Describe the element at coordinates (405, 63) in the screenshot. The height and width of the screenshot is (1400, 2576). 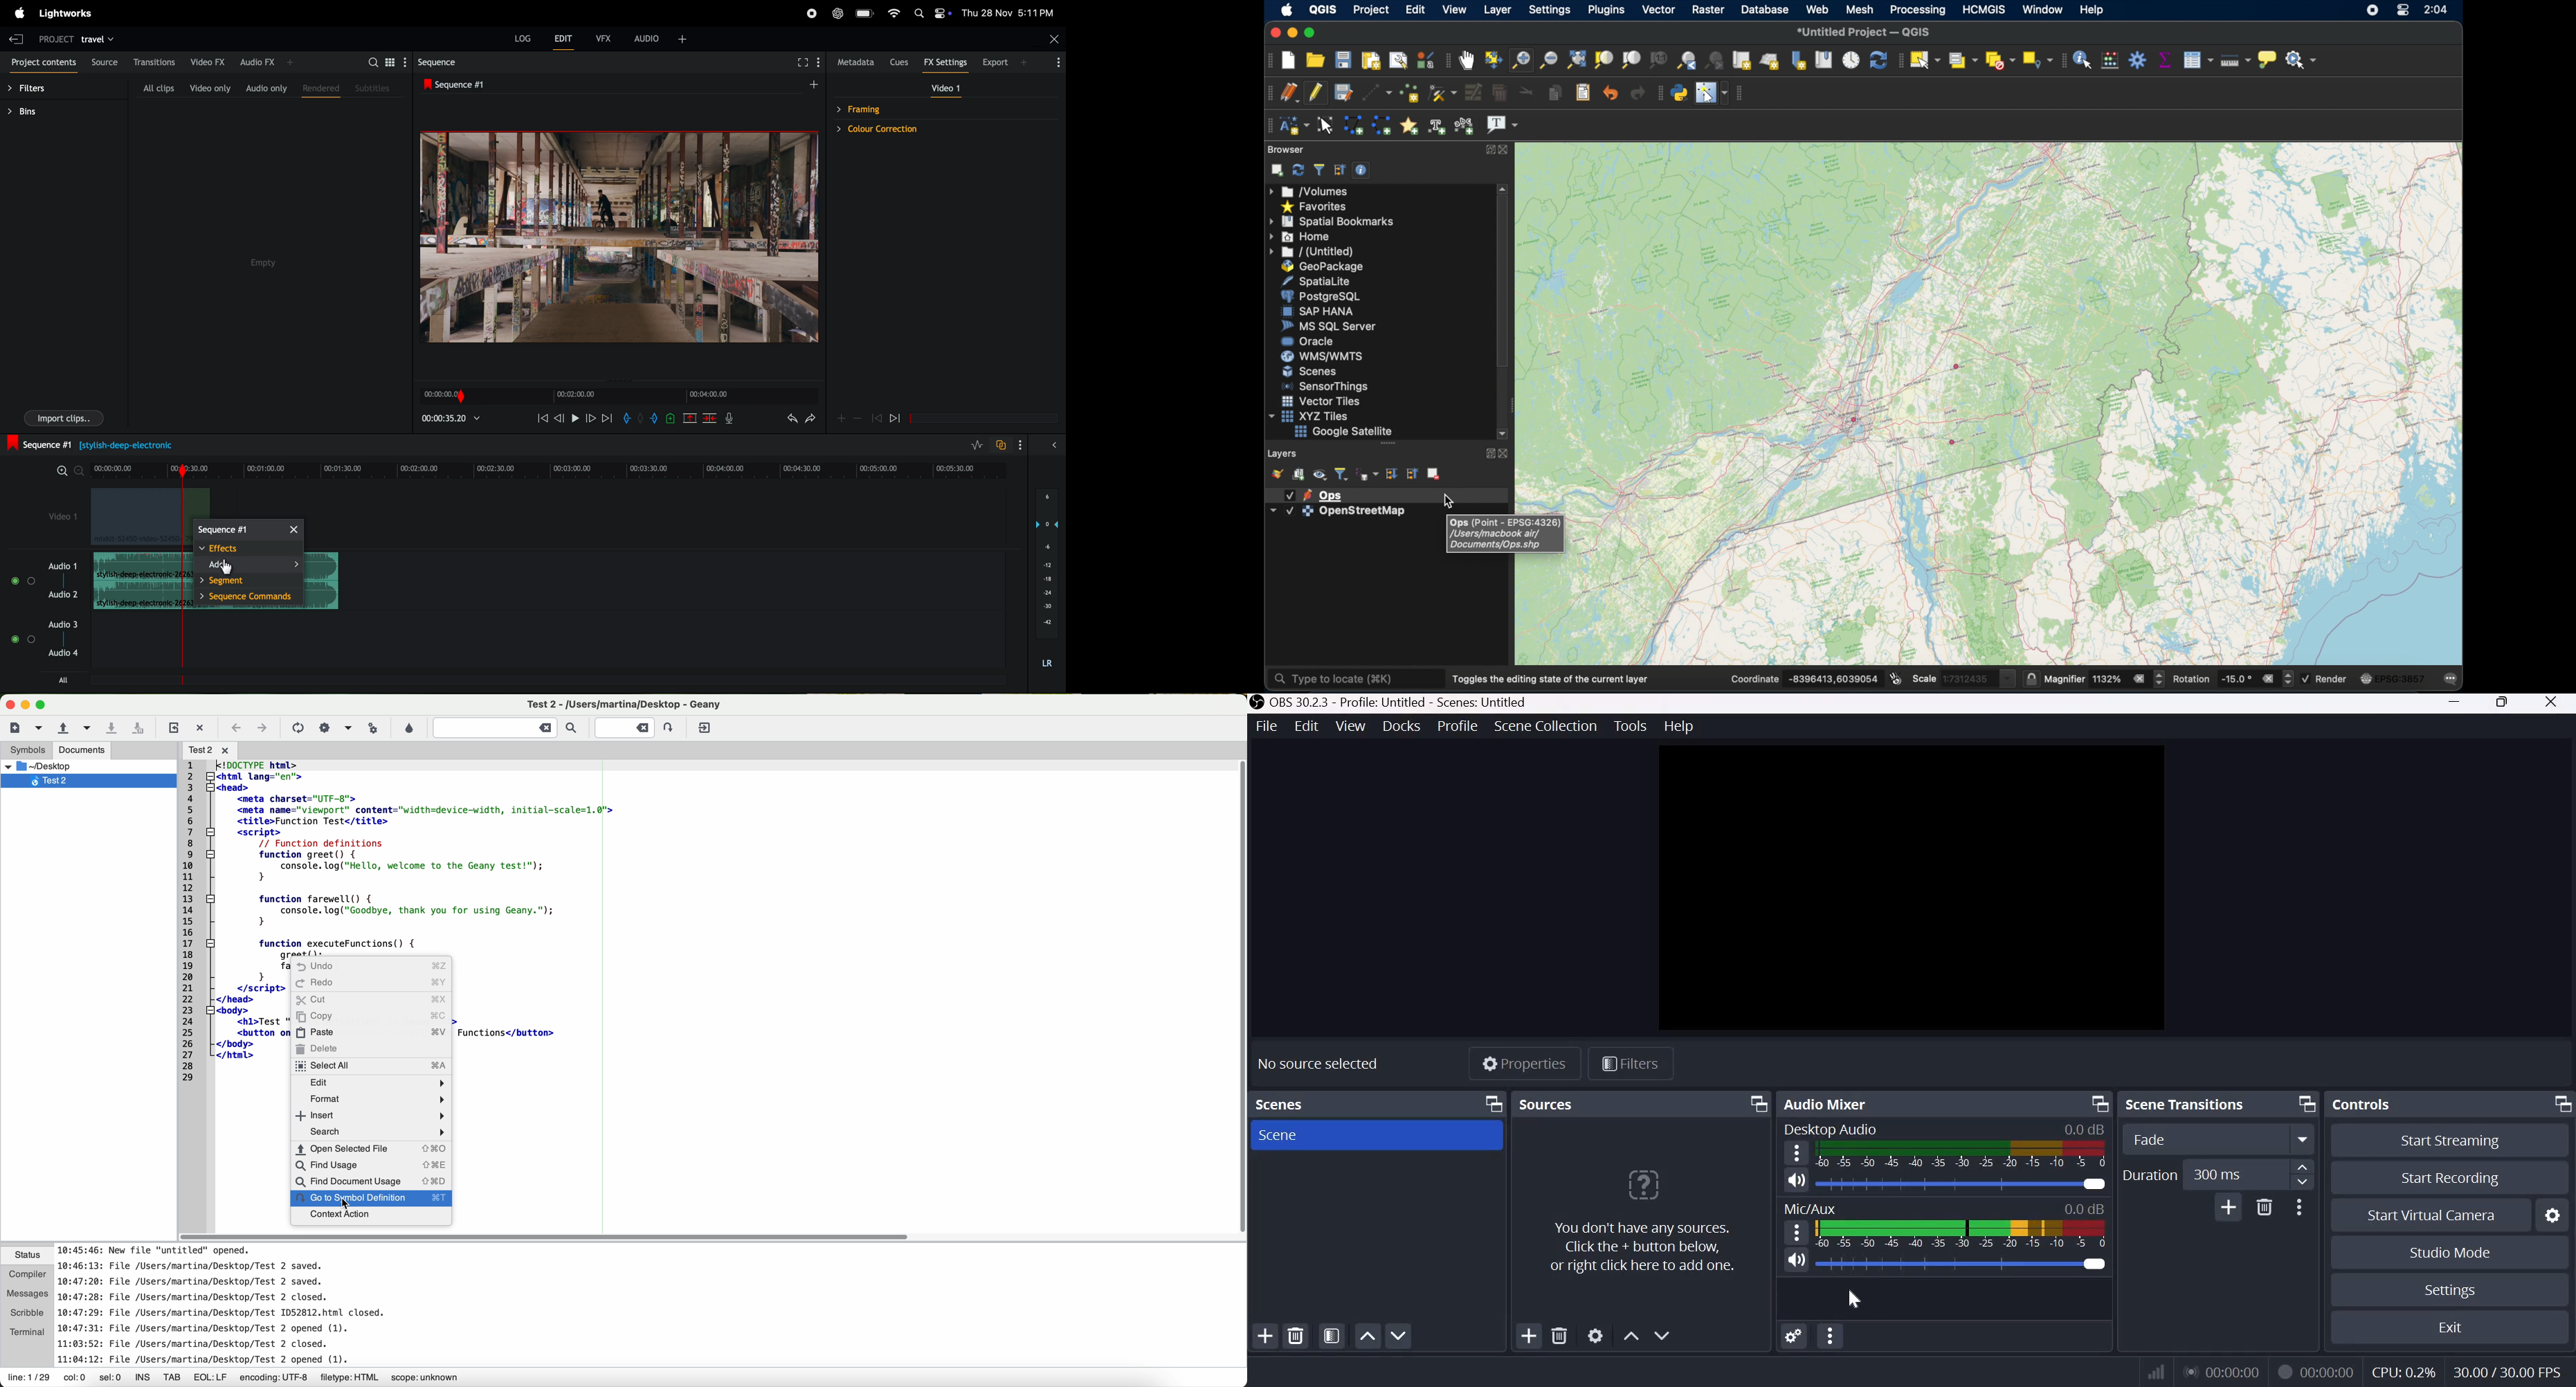
I see `show settings menu` at that location.